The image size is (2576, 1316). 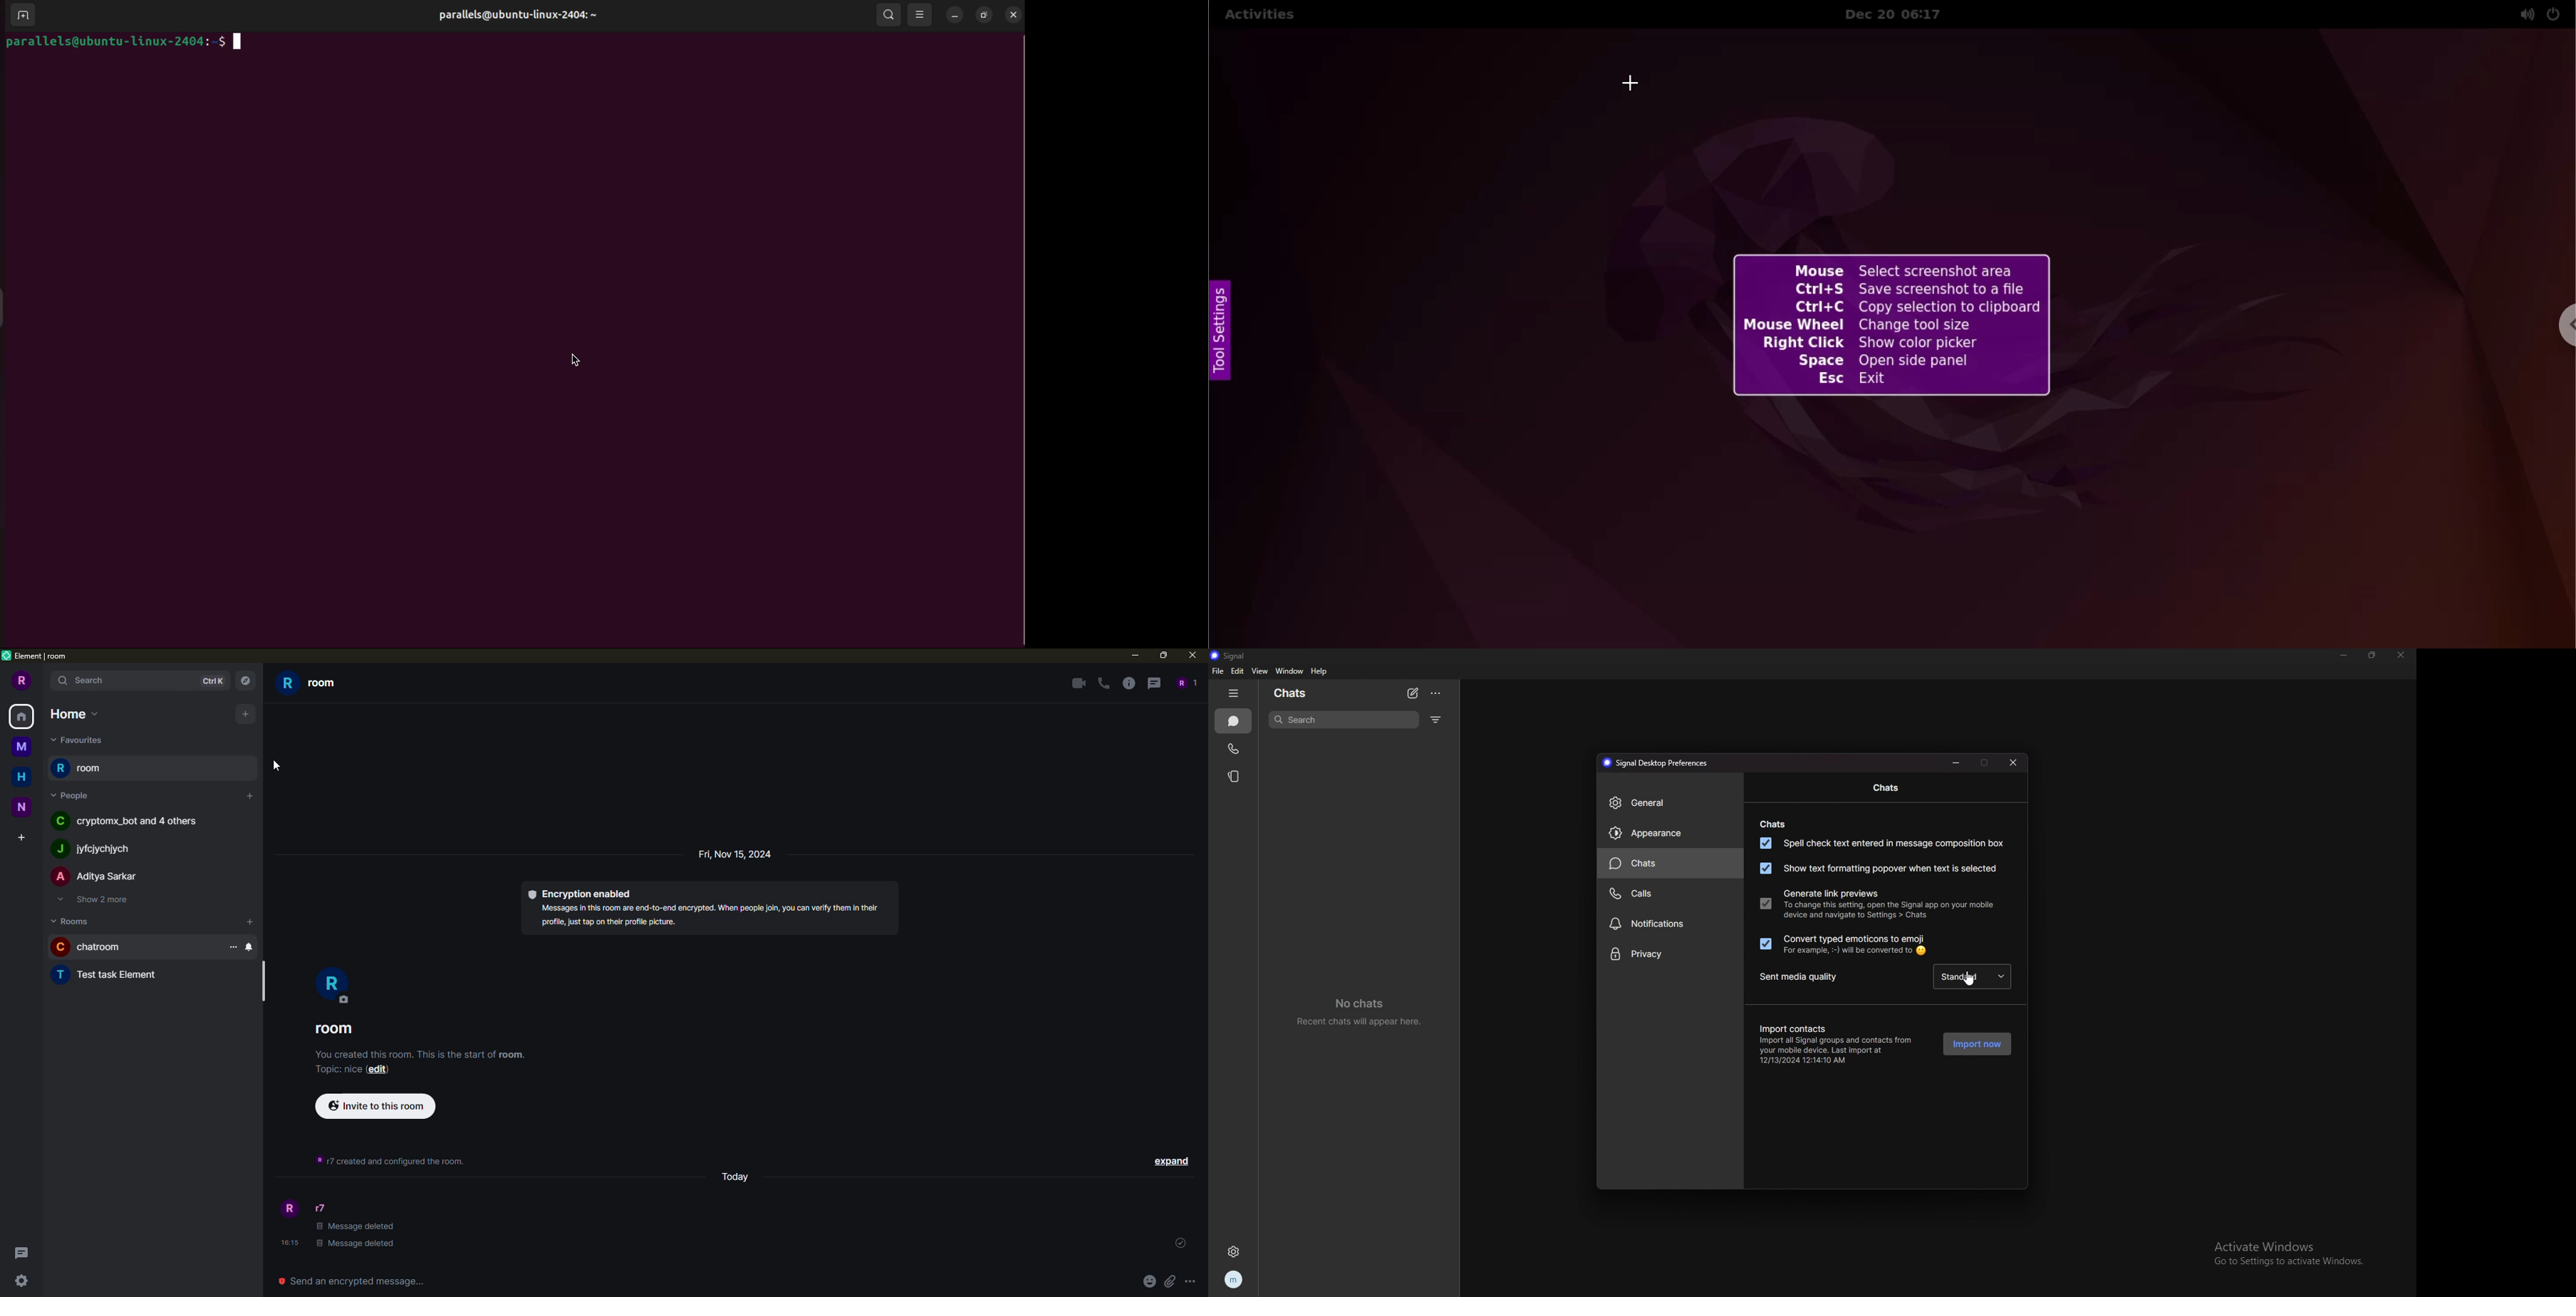 I want to click on Import all Signal groups and contacts from
your mobile device. Last import at
12/13/2024 12:14:10 AM, so click(x=1839, y=1051).